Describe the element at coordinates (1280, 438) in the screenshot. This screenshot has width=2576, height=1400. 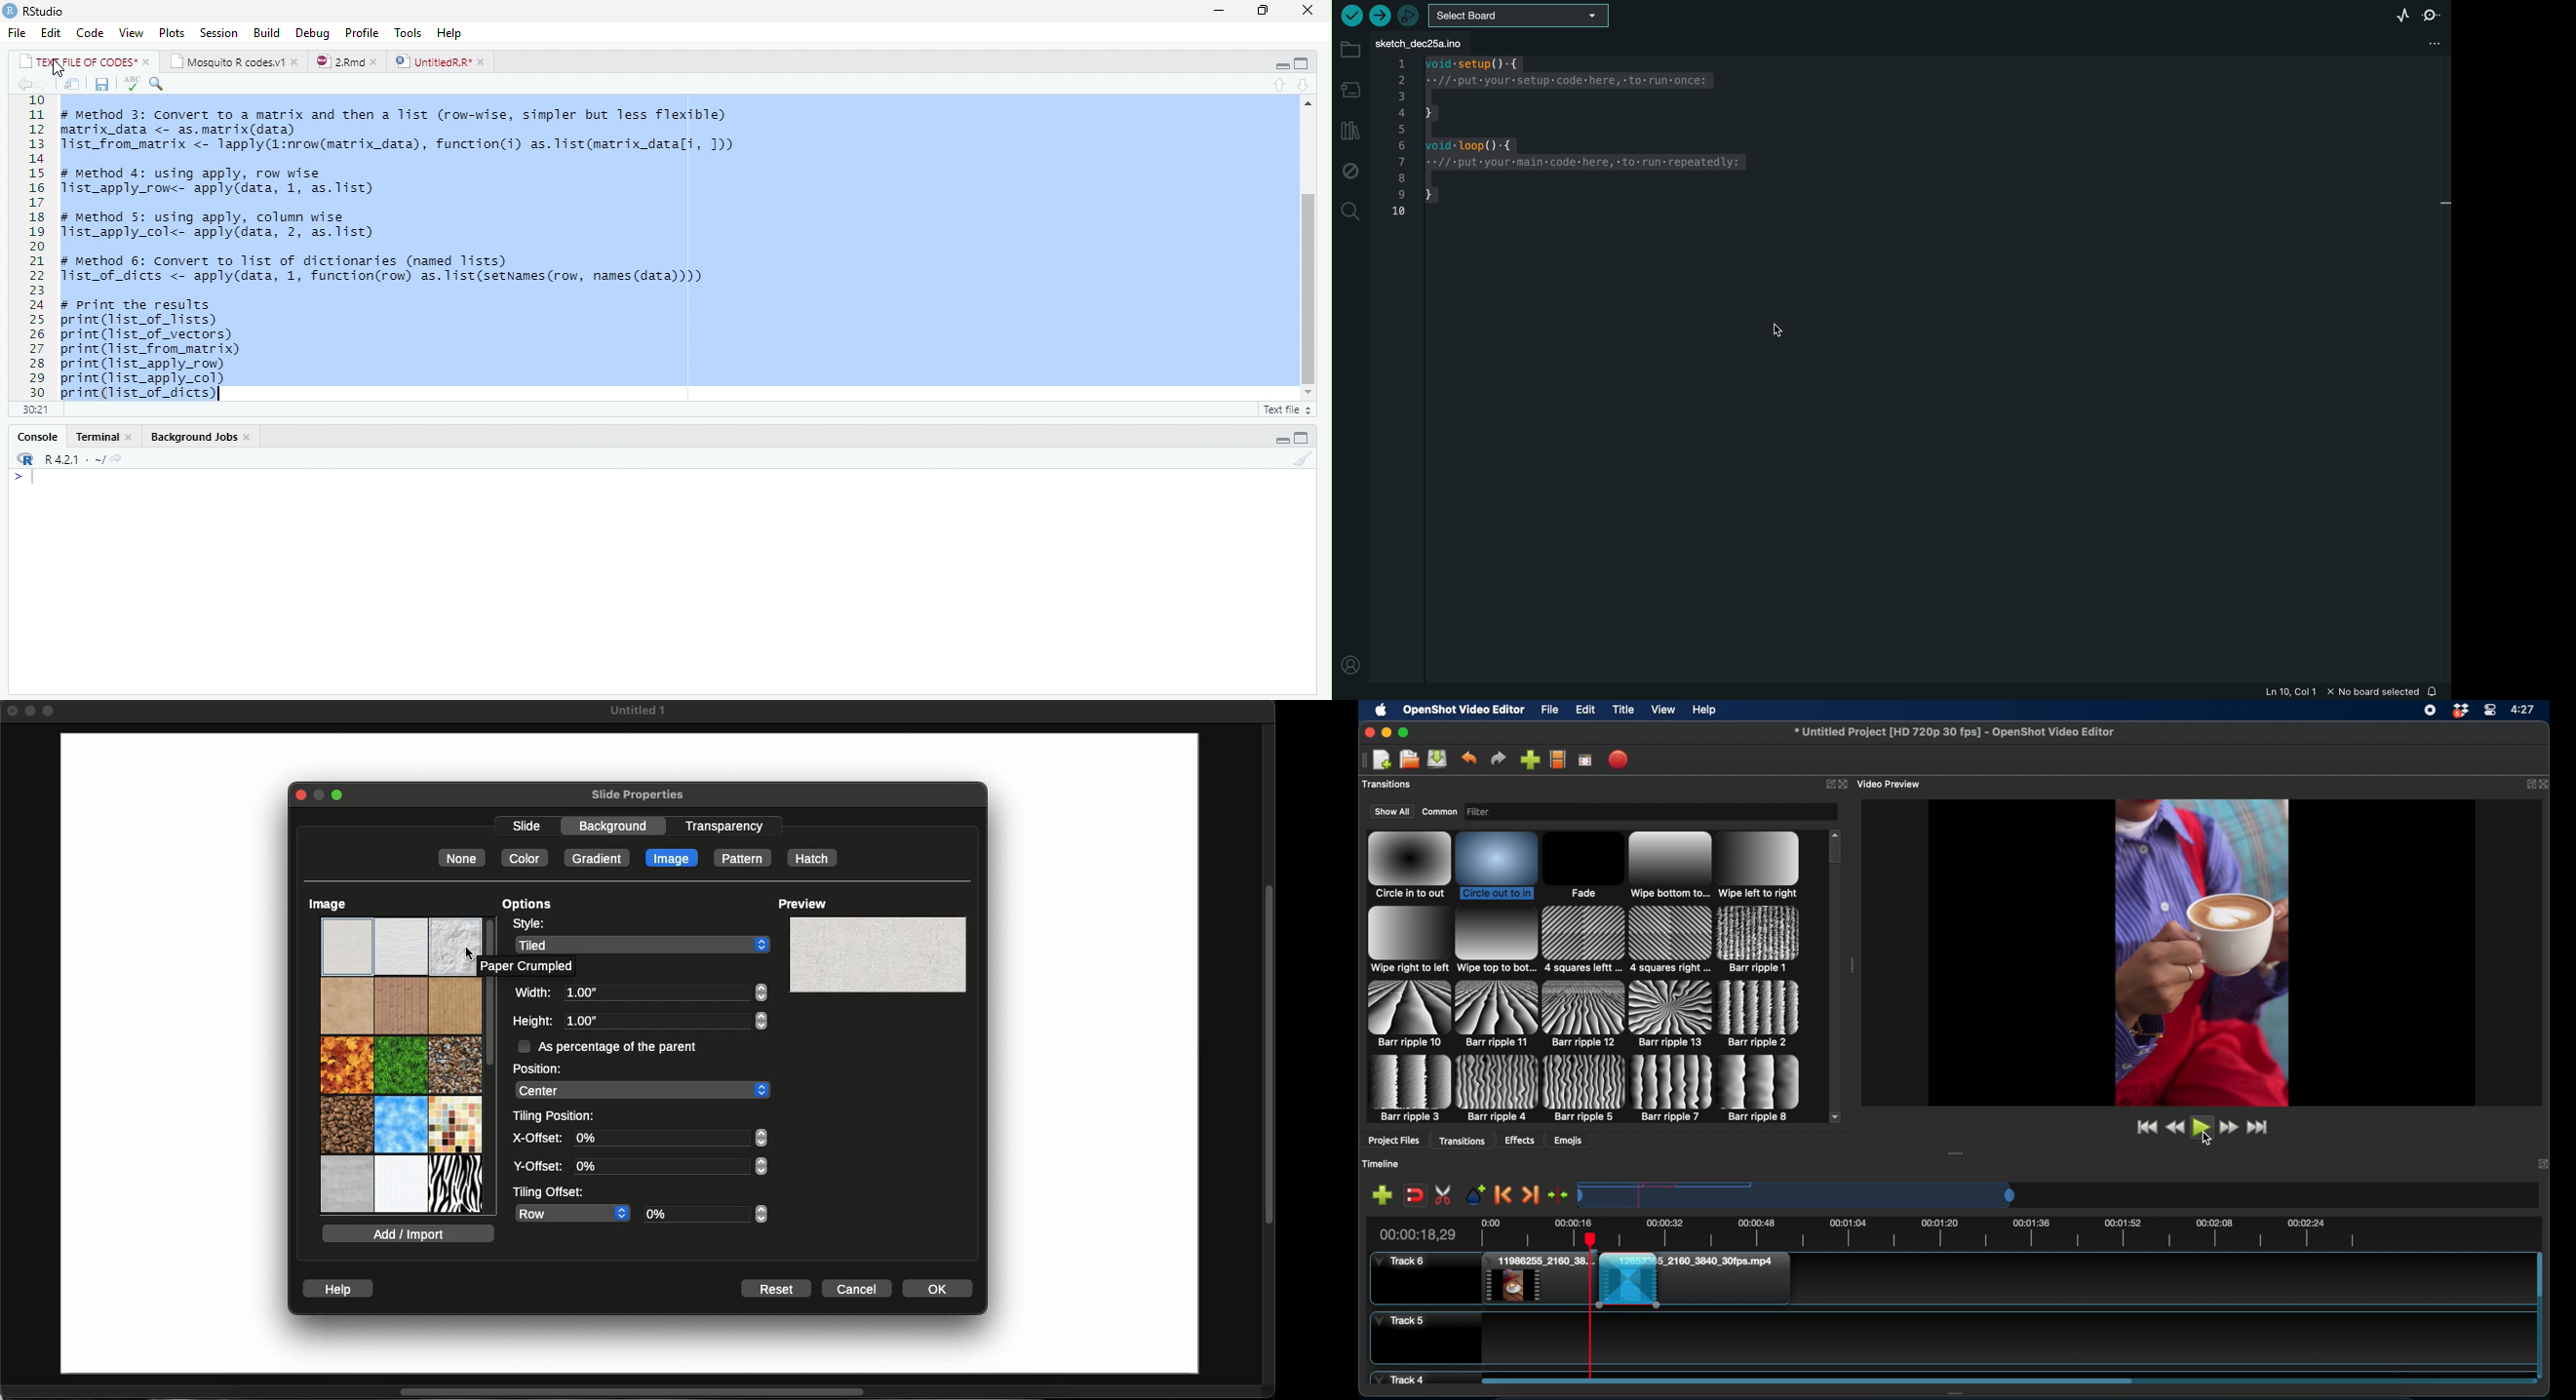
I see `Hide` at that location.